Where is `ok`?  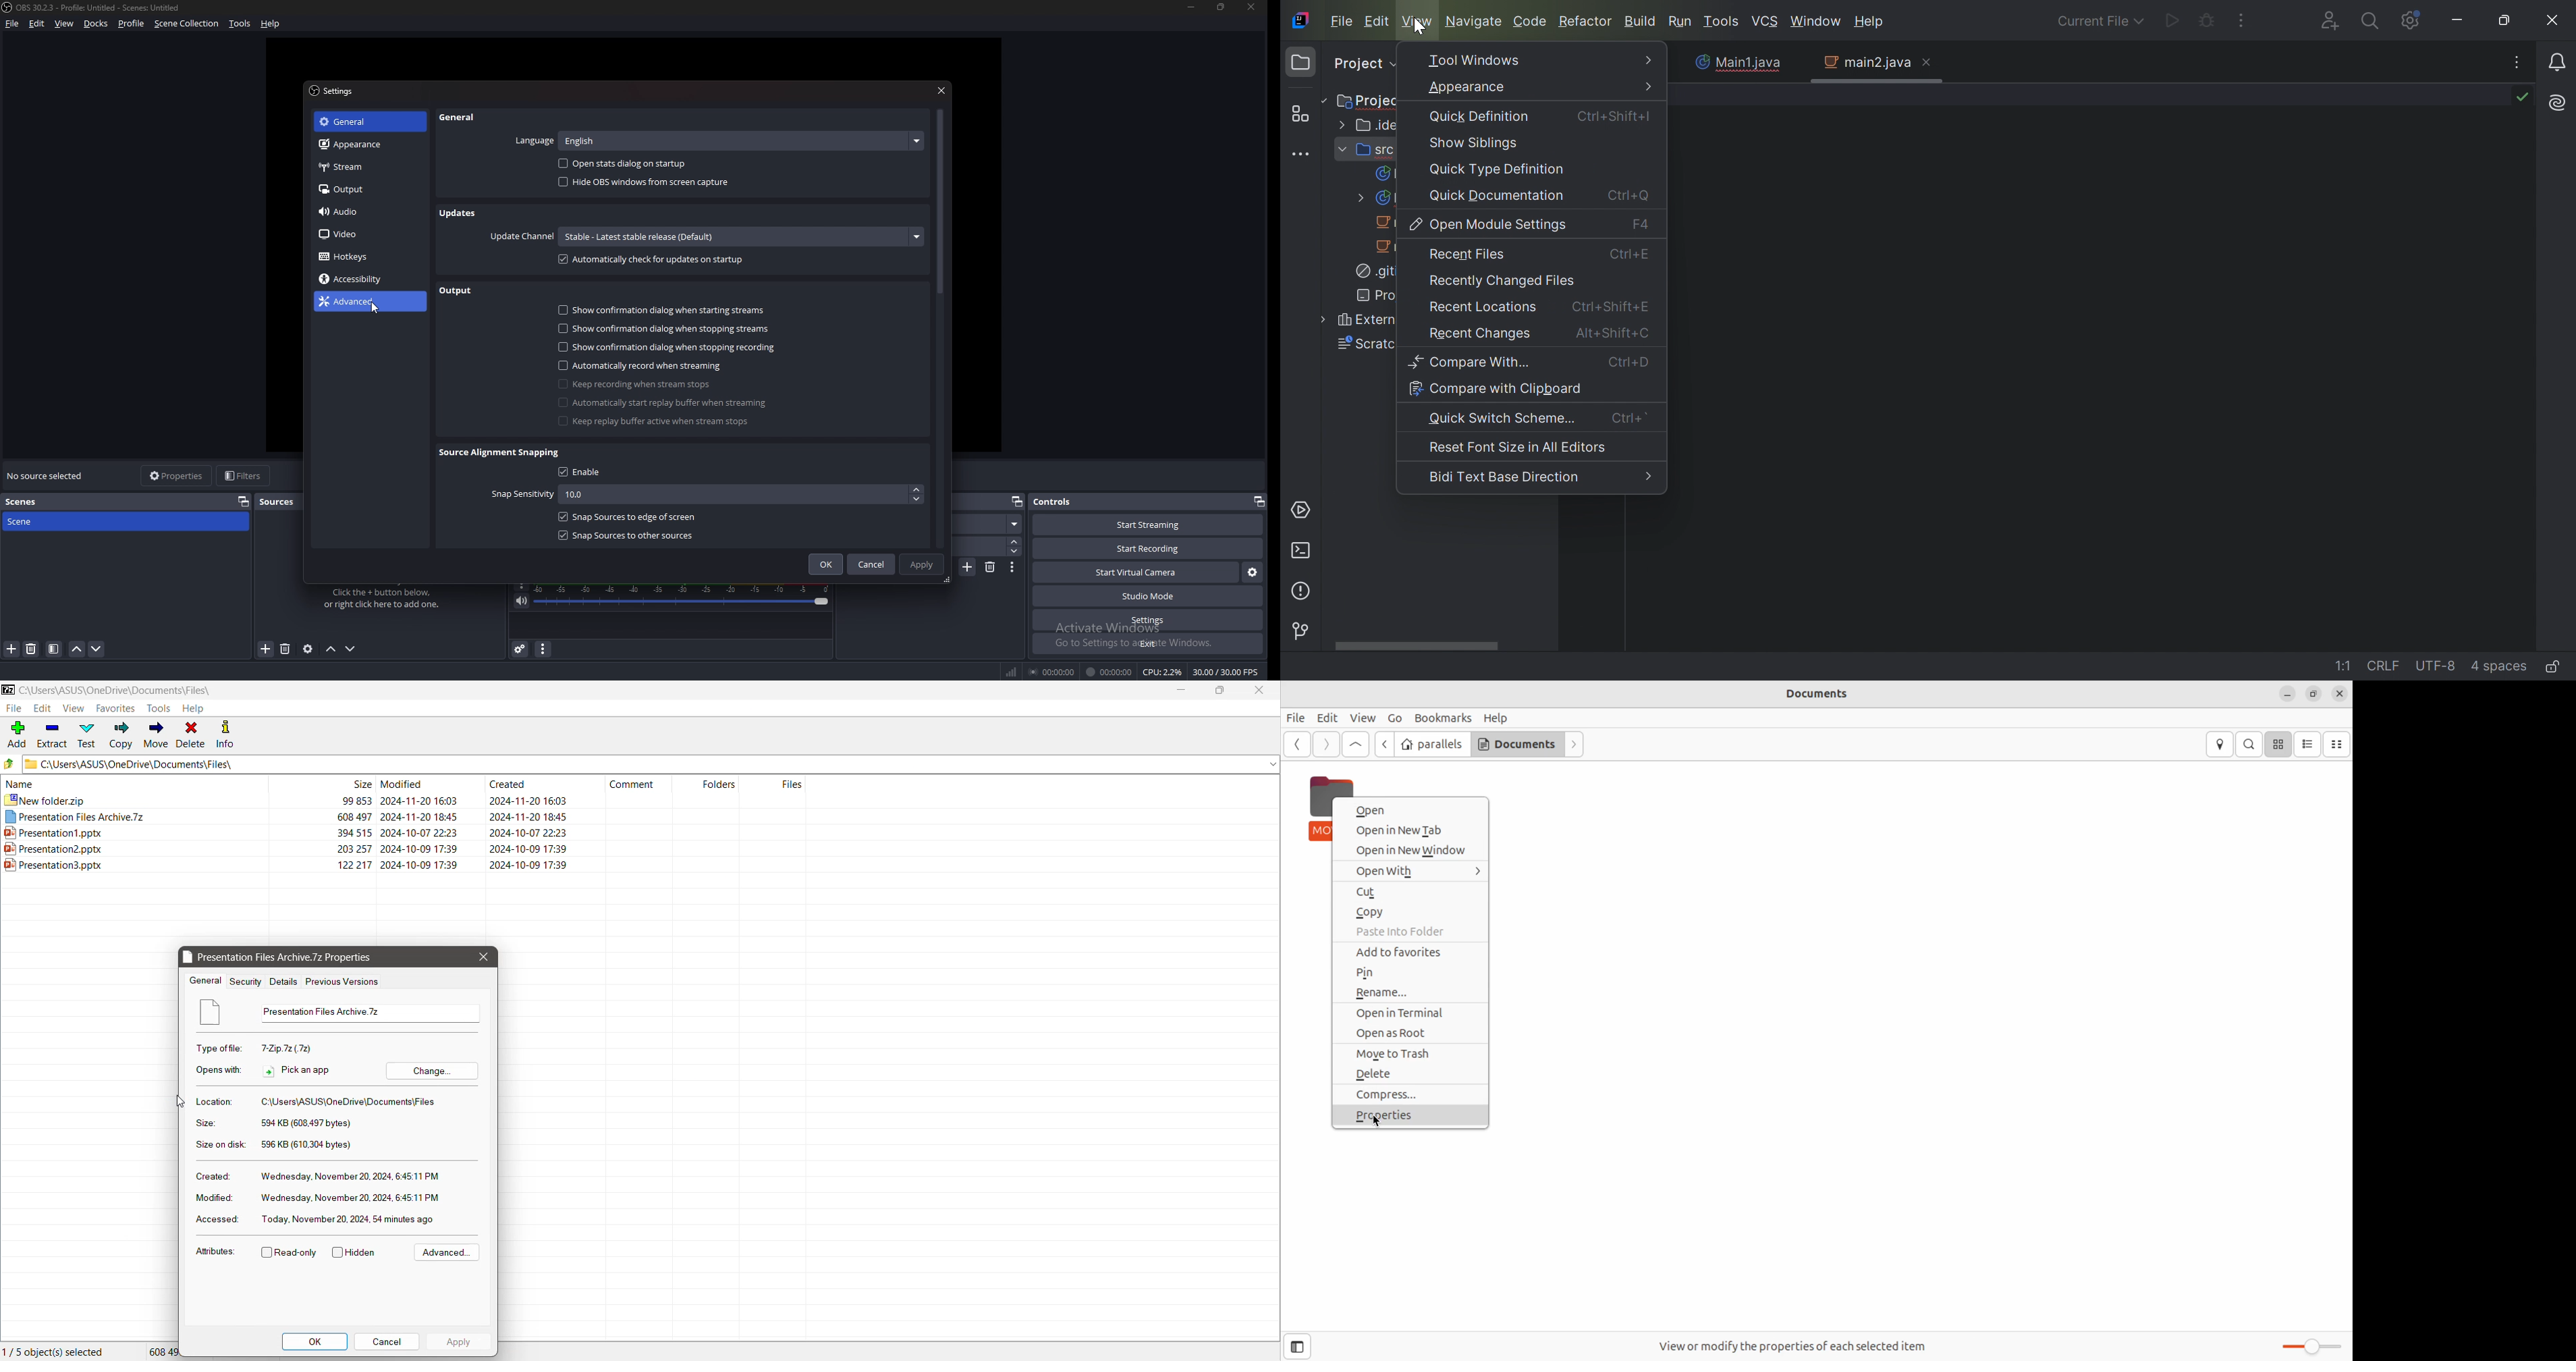
ok is located at coordinates (827, 564).